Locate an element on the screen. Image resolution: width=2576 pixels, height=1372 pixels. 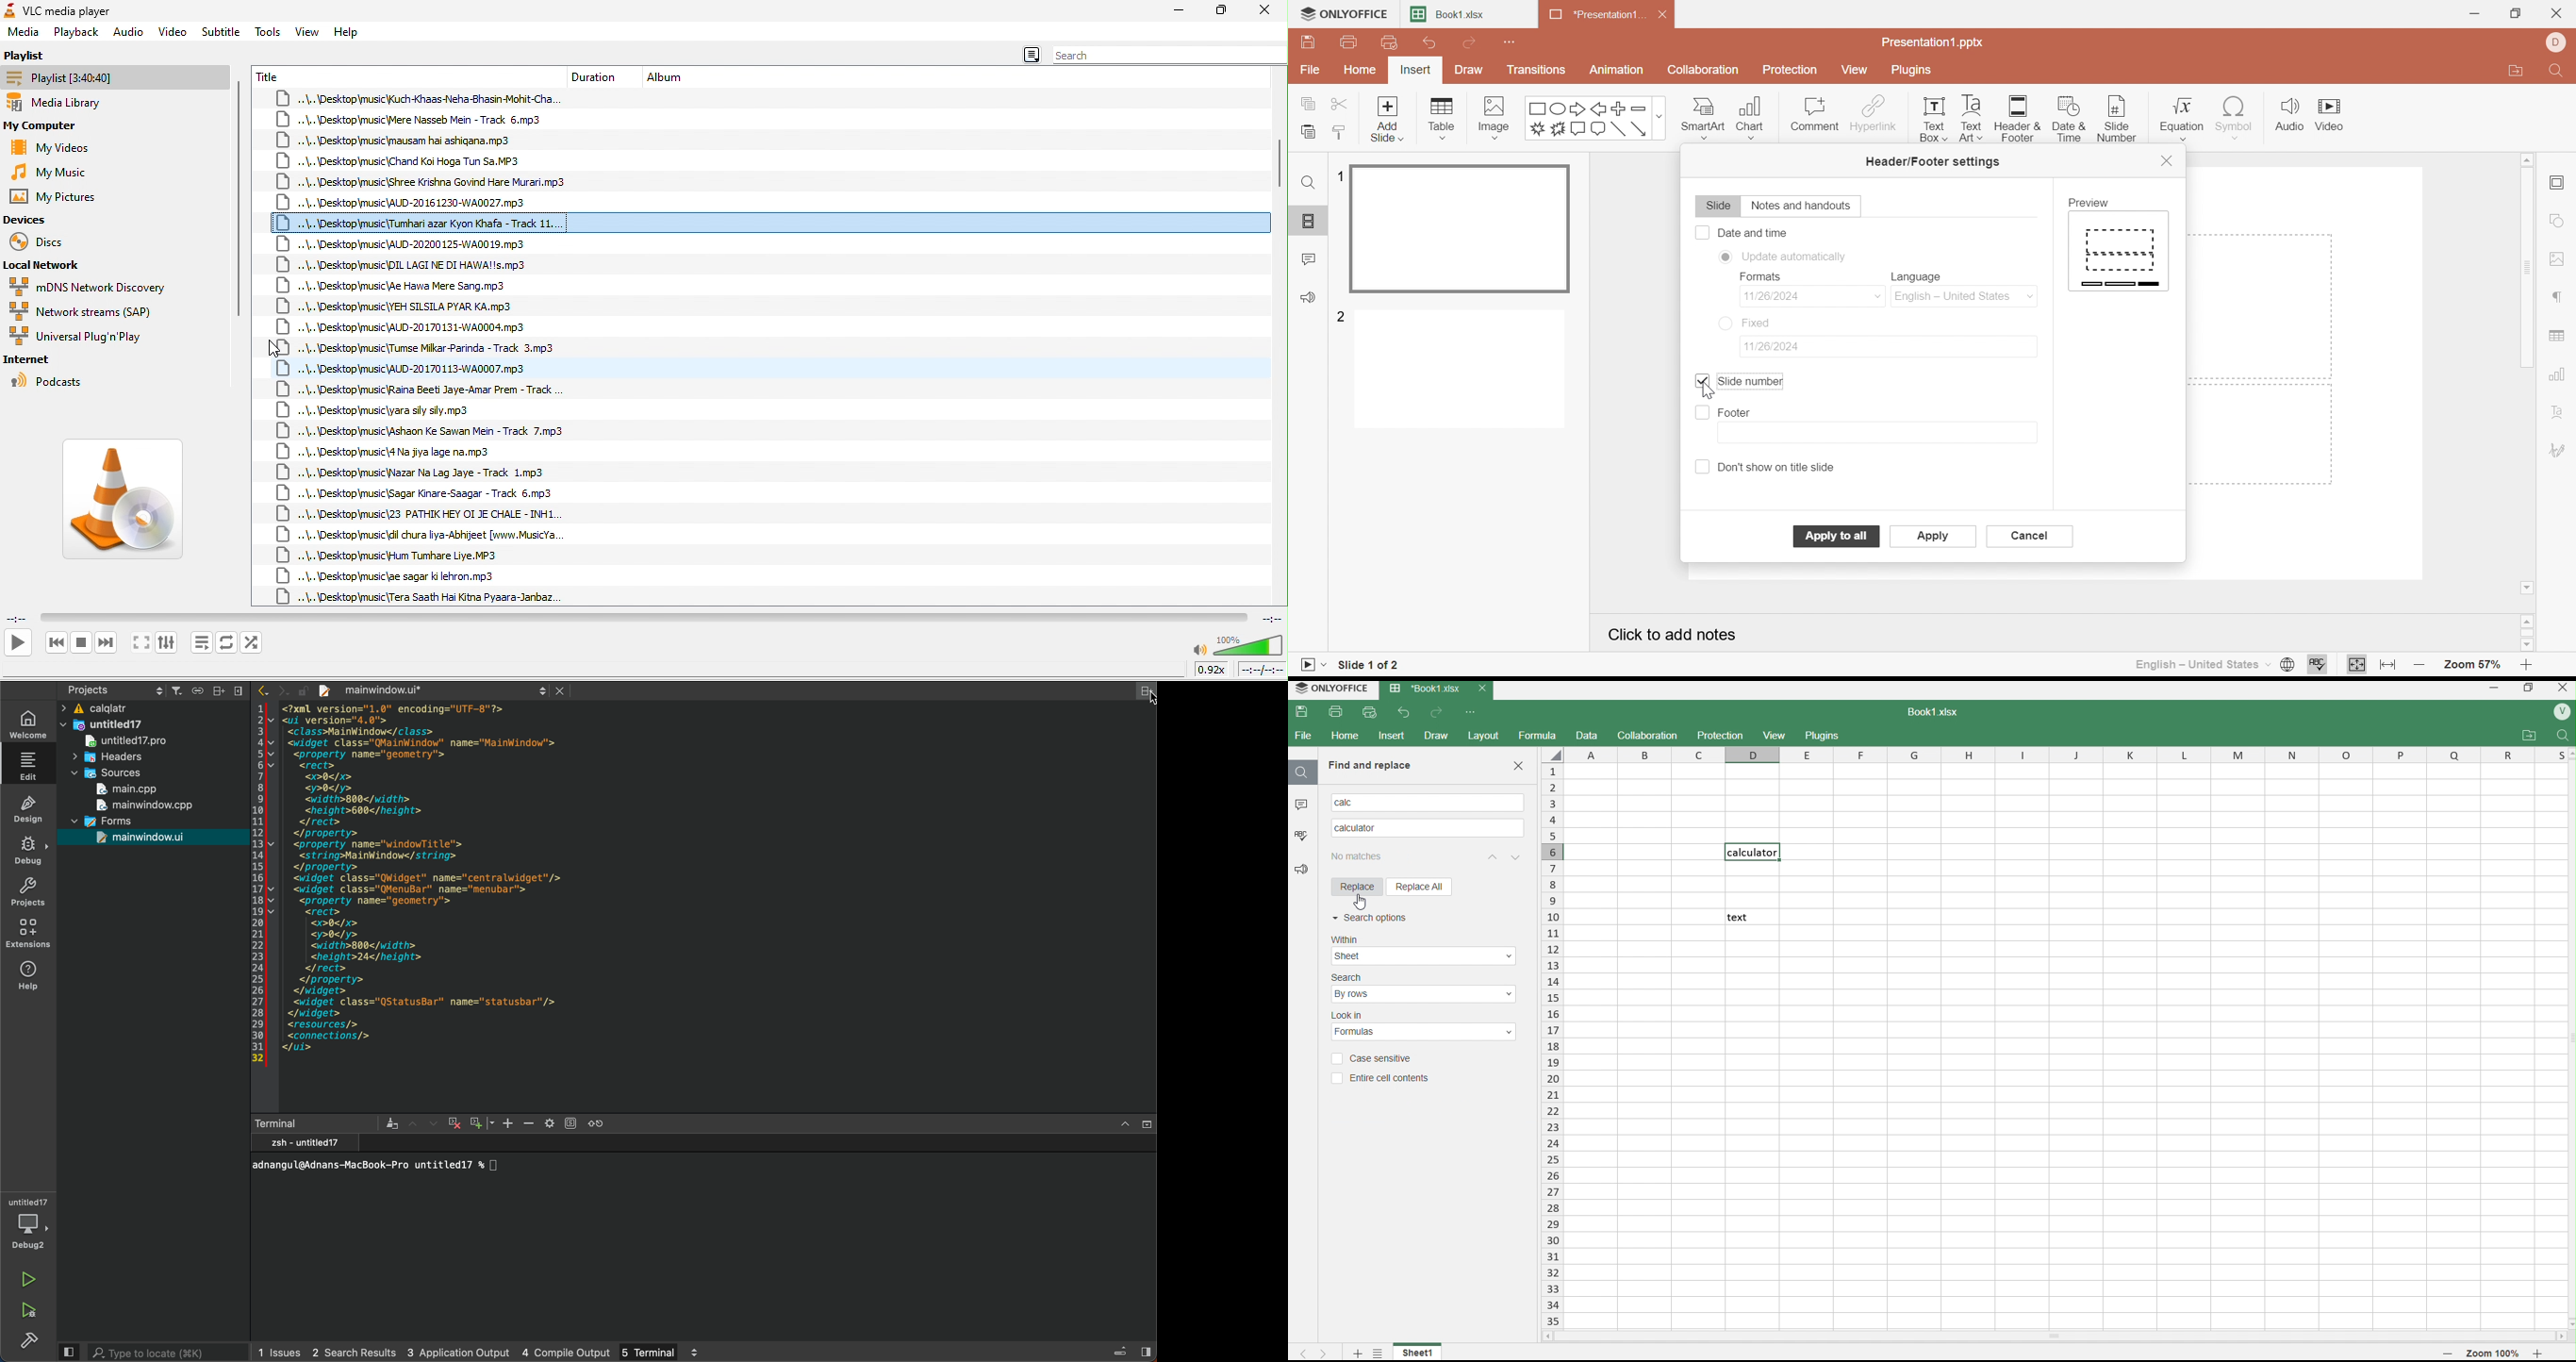
toggle the video in  fullscreen is located at coordinates (140, 644).